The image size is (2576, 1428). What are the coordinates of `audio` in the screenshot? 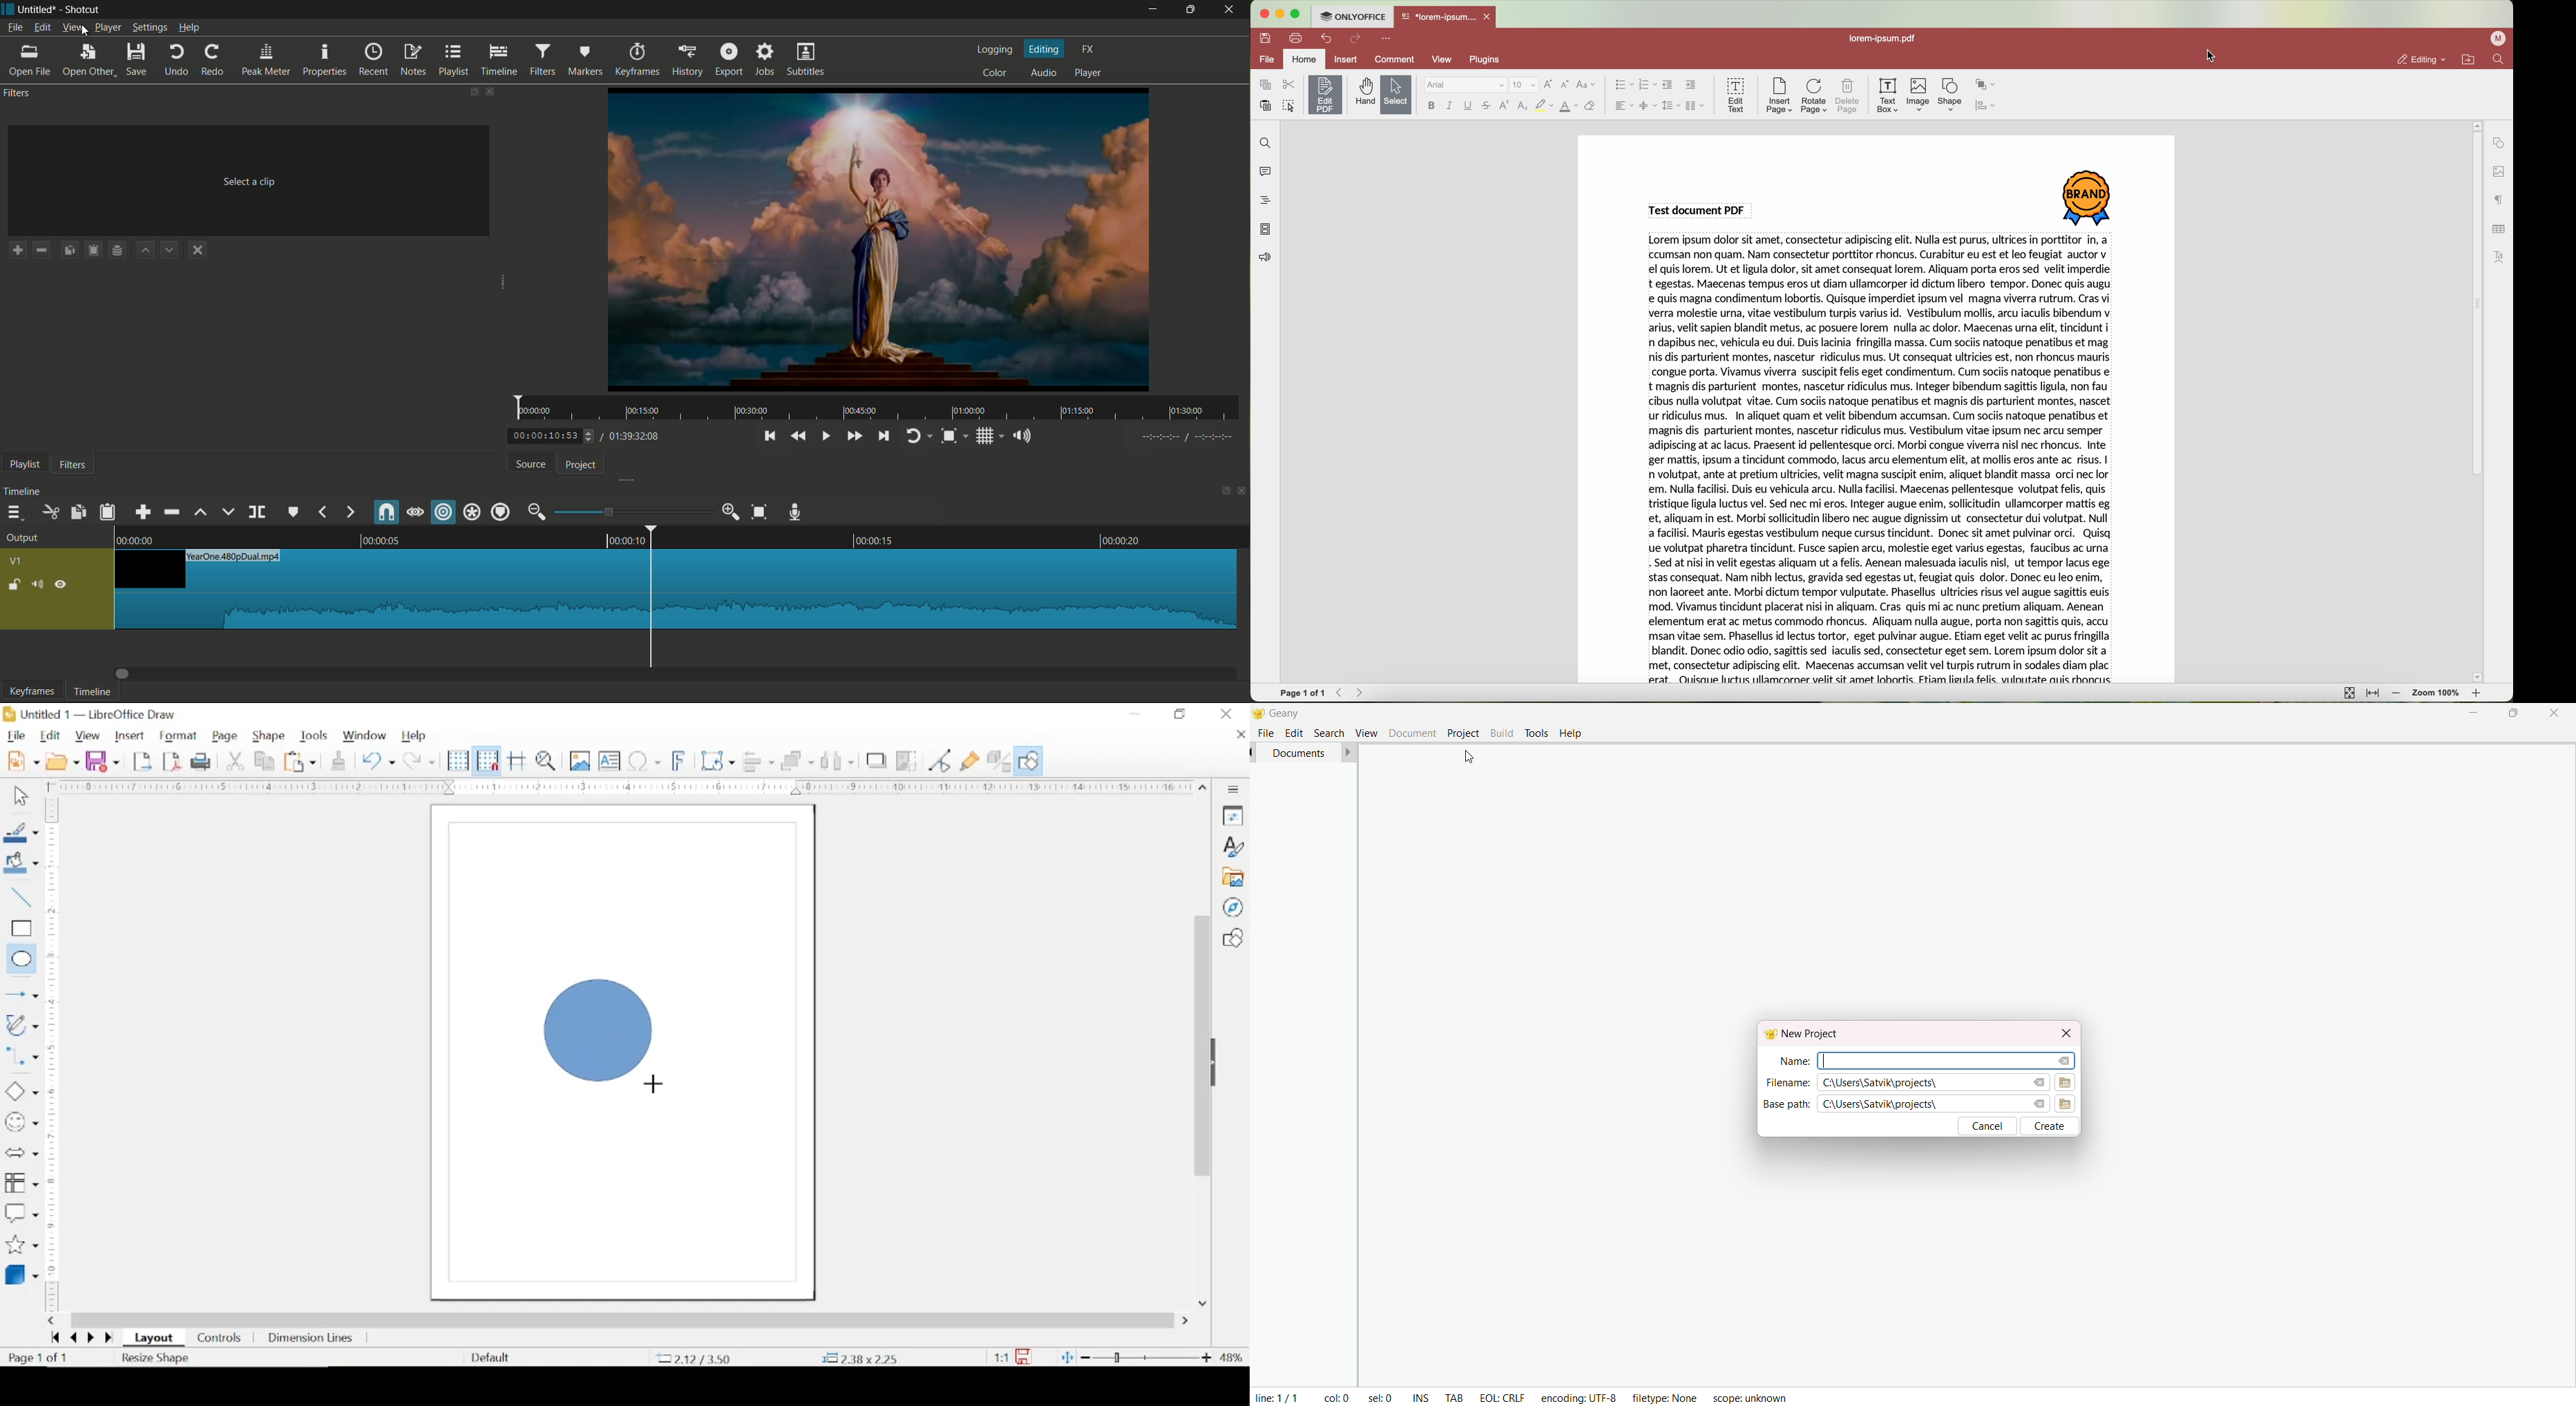 It's located at (1044, 72).